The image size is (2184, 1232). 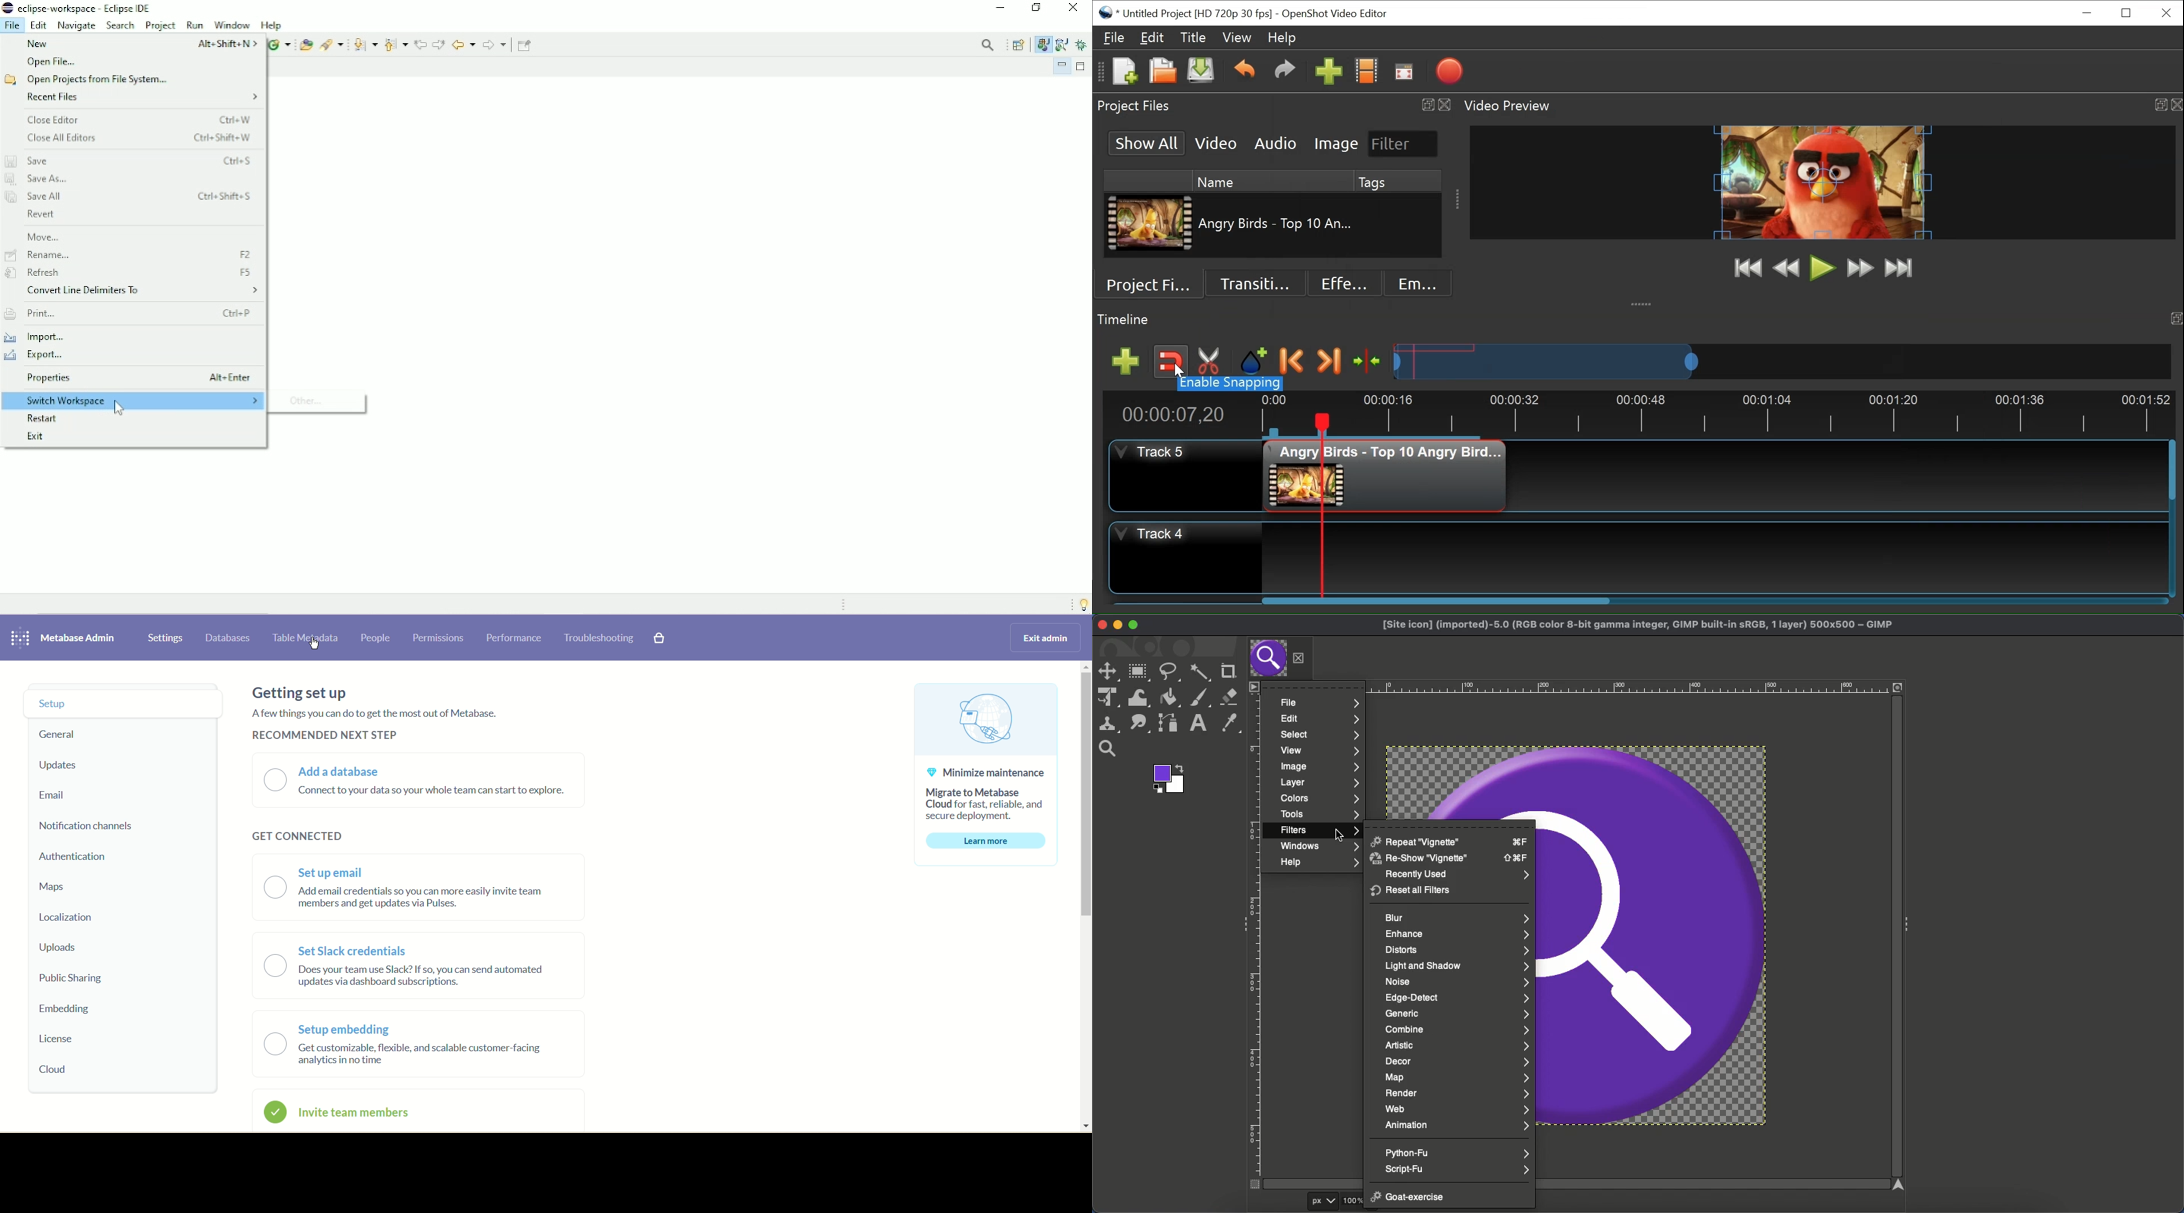 I want to click on Embedding, so click(x=73, y=1010).